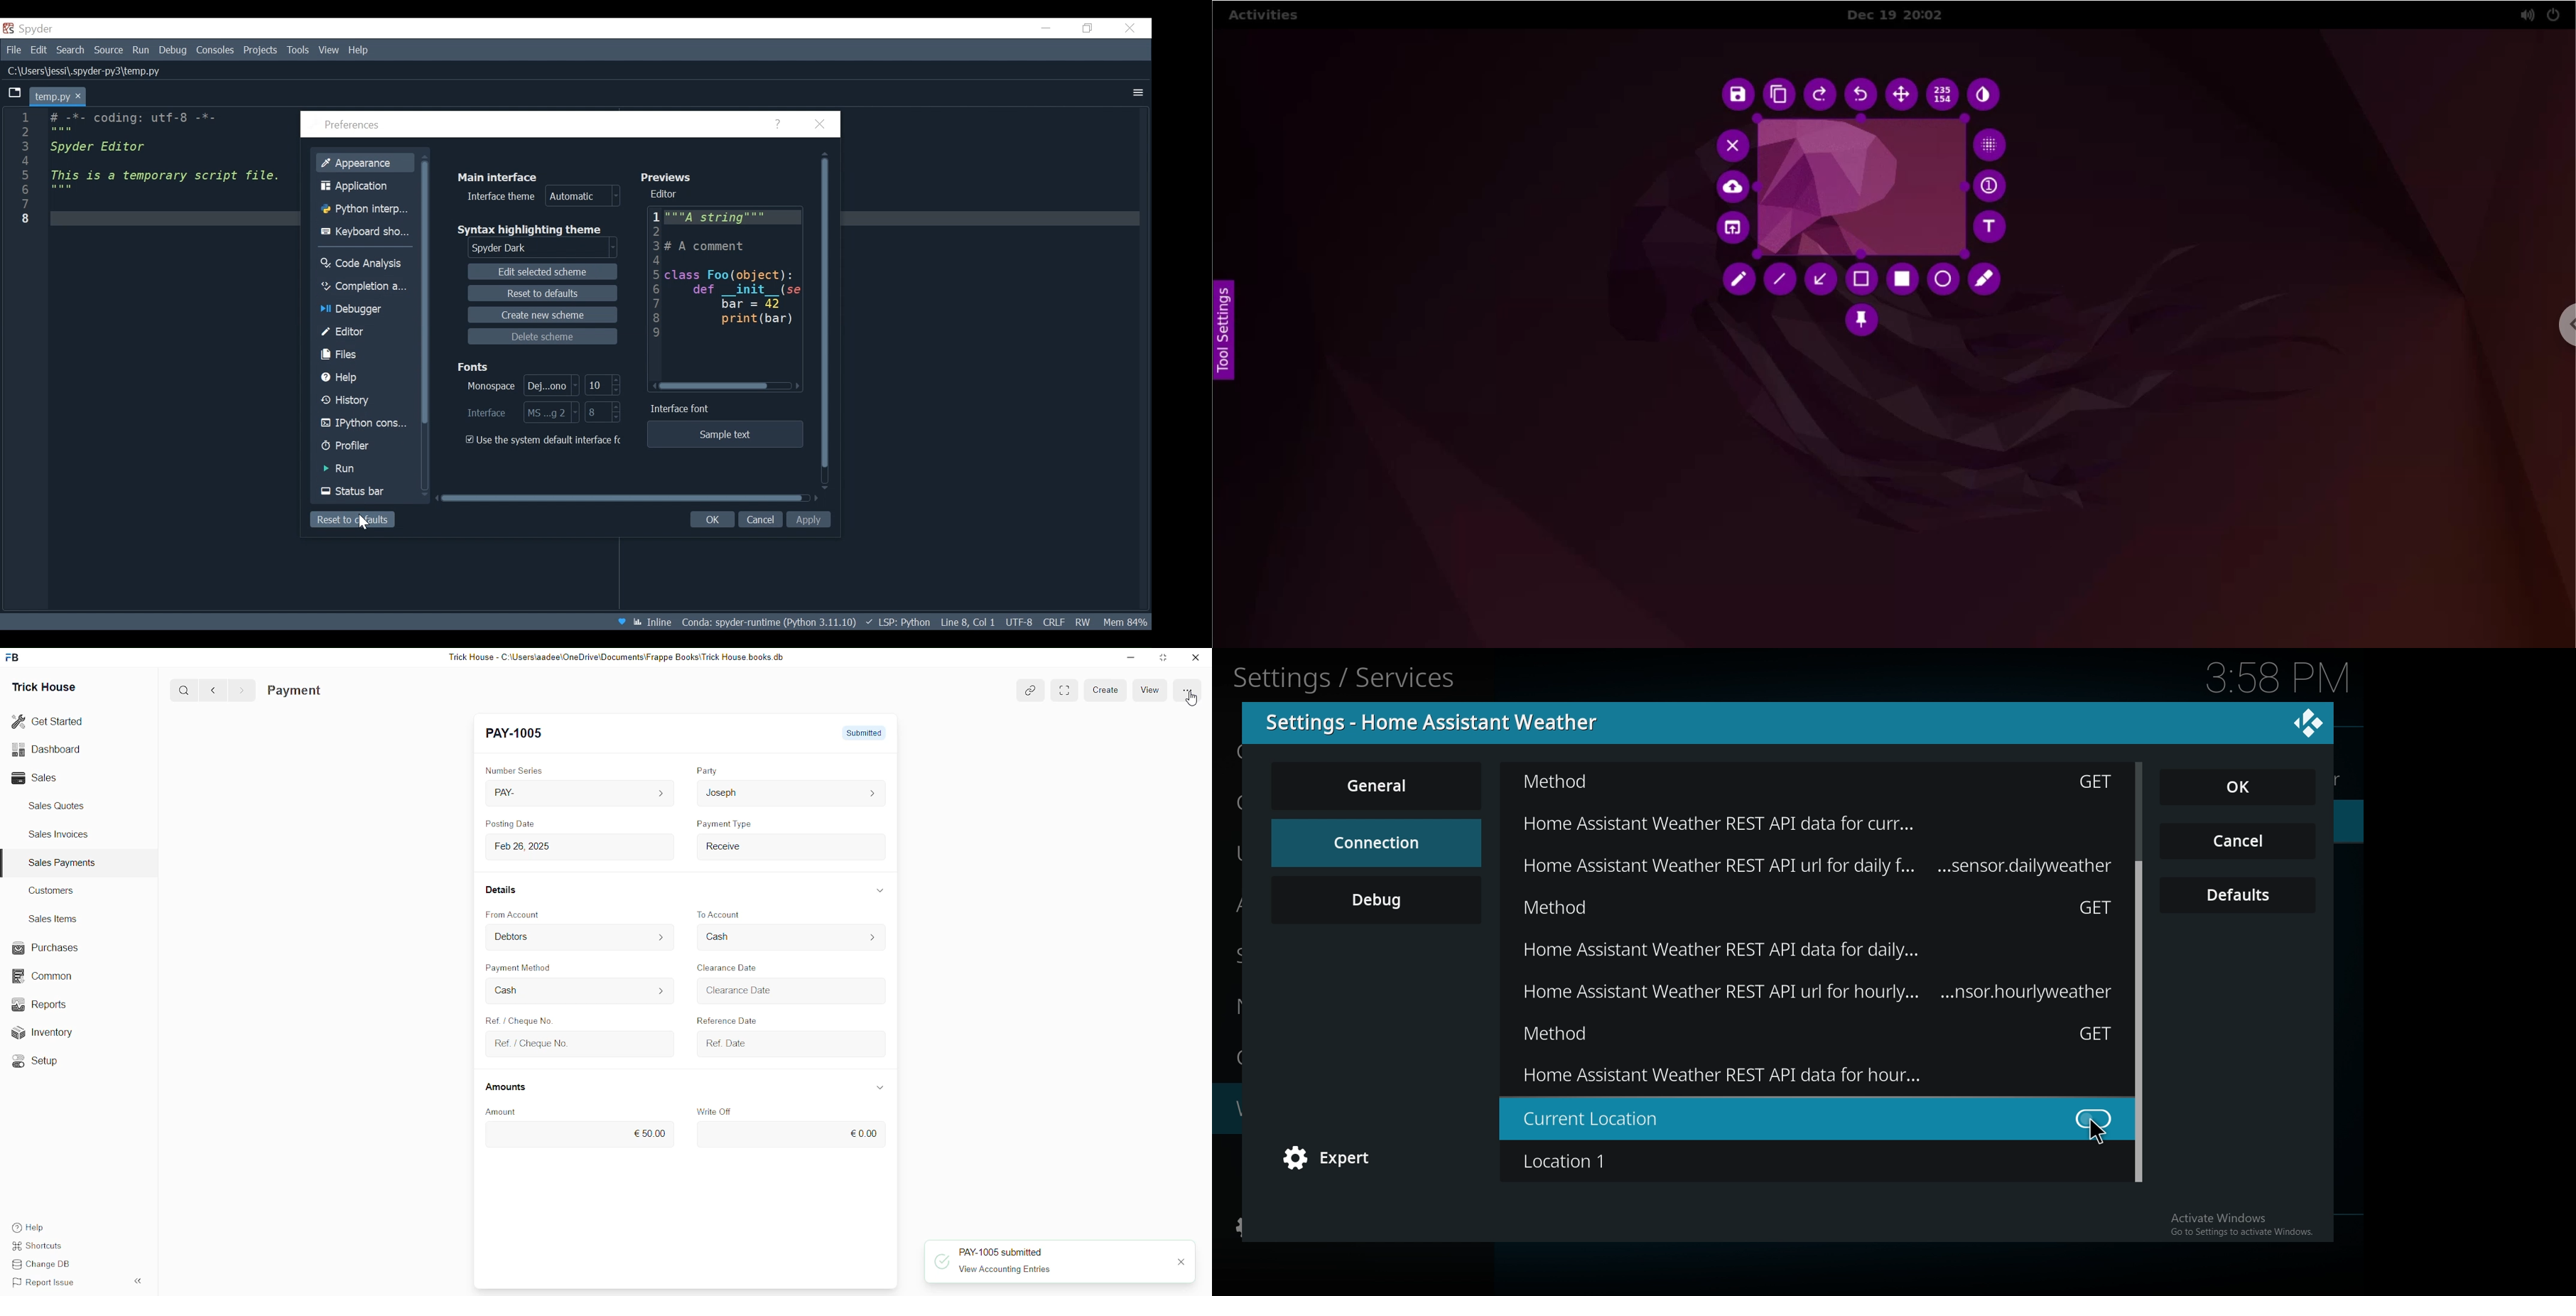  Describe the element at coordinates (1108, 690) in the screenshot. I see `Create` at that location.